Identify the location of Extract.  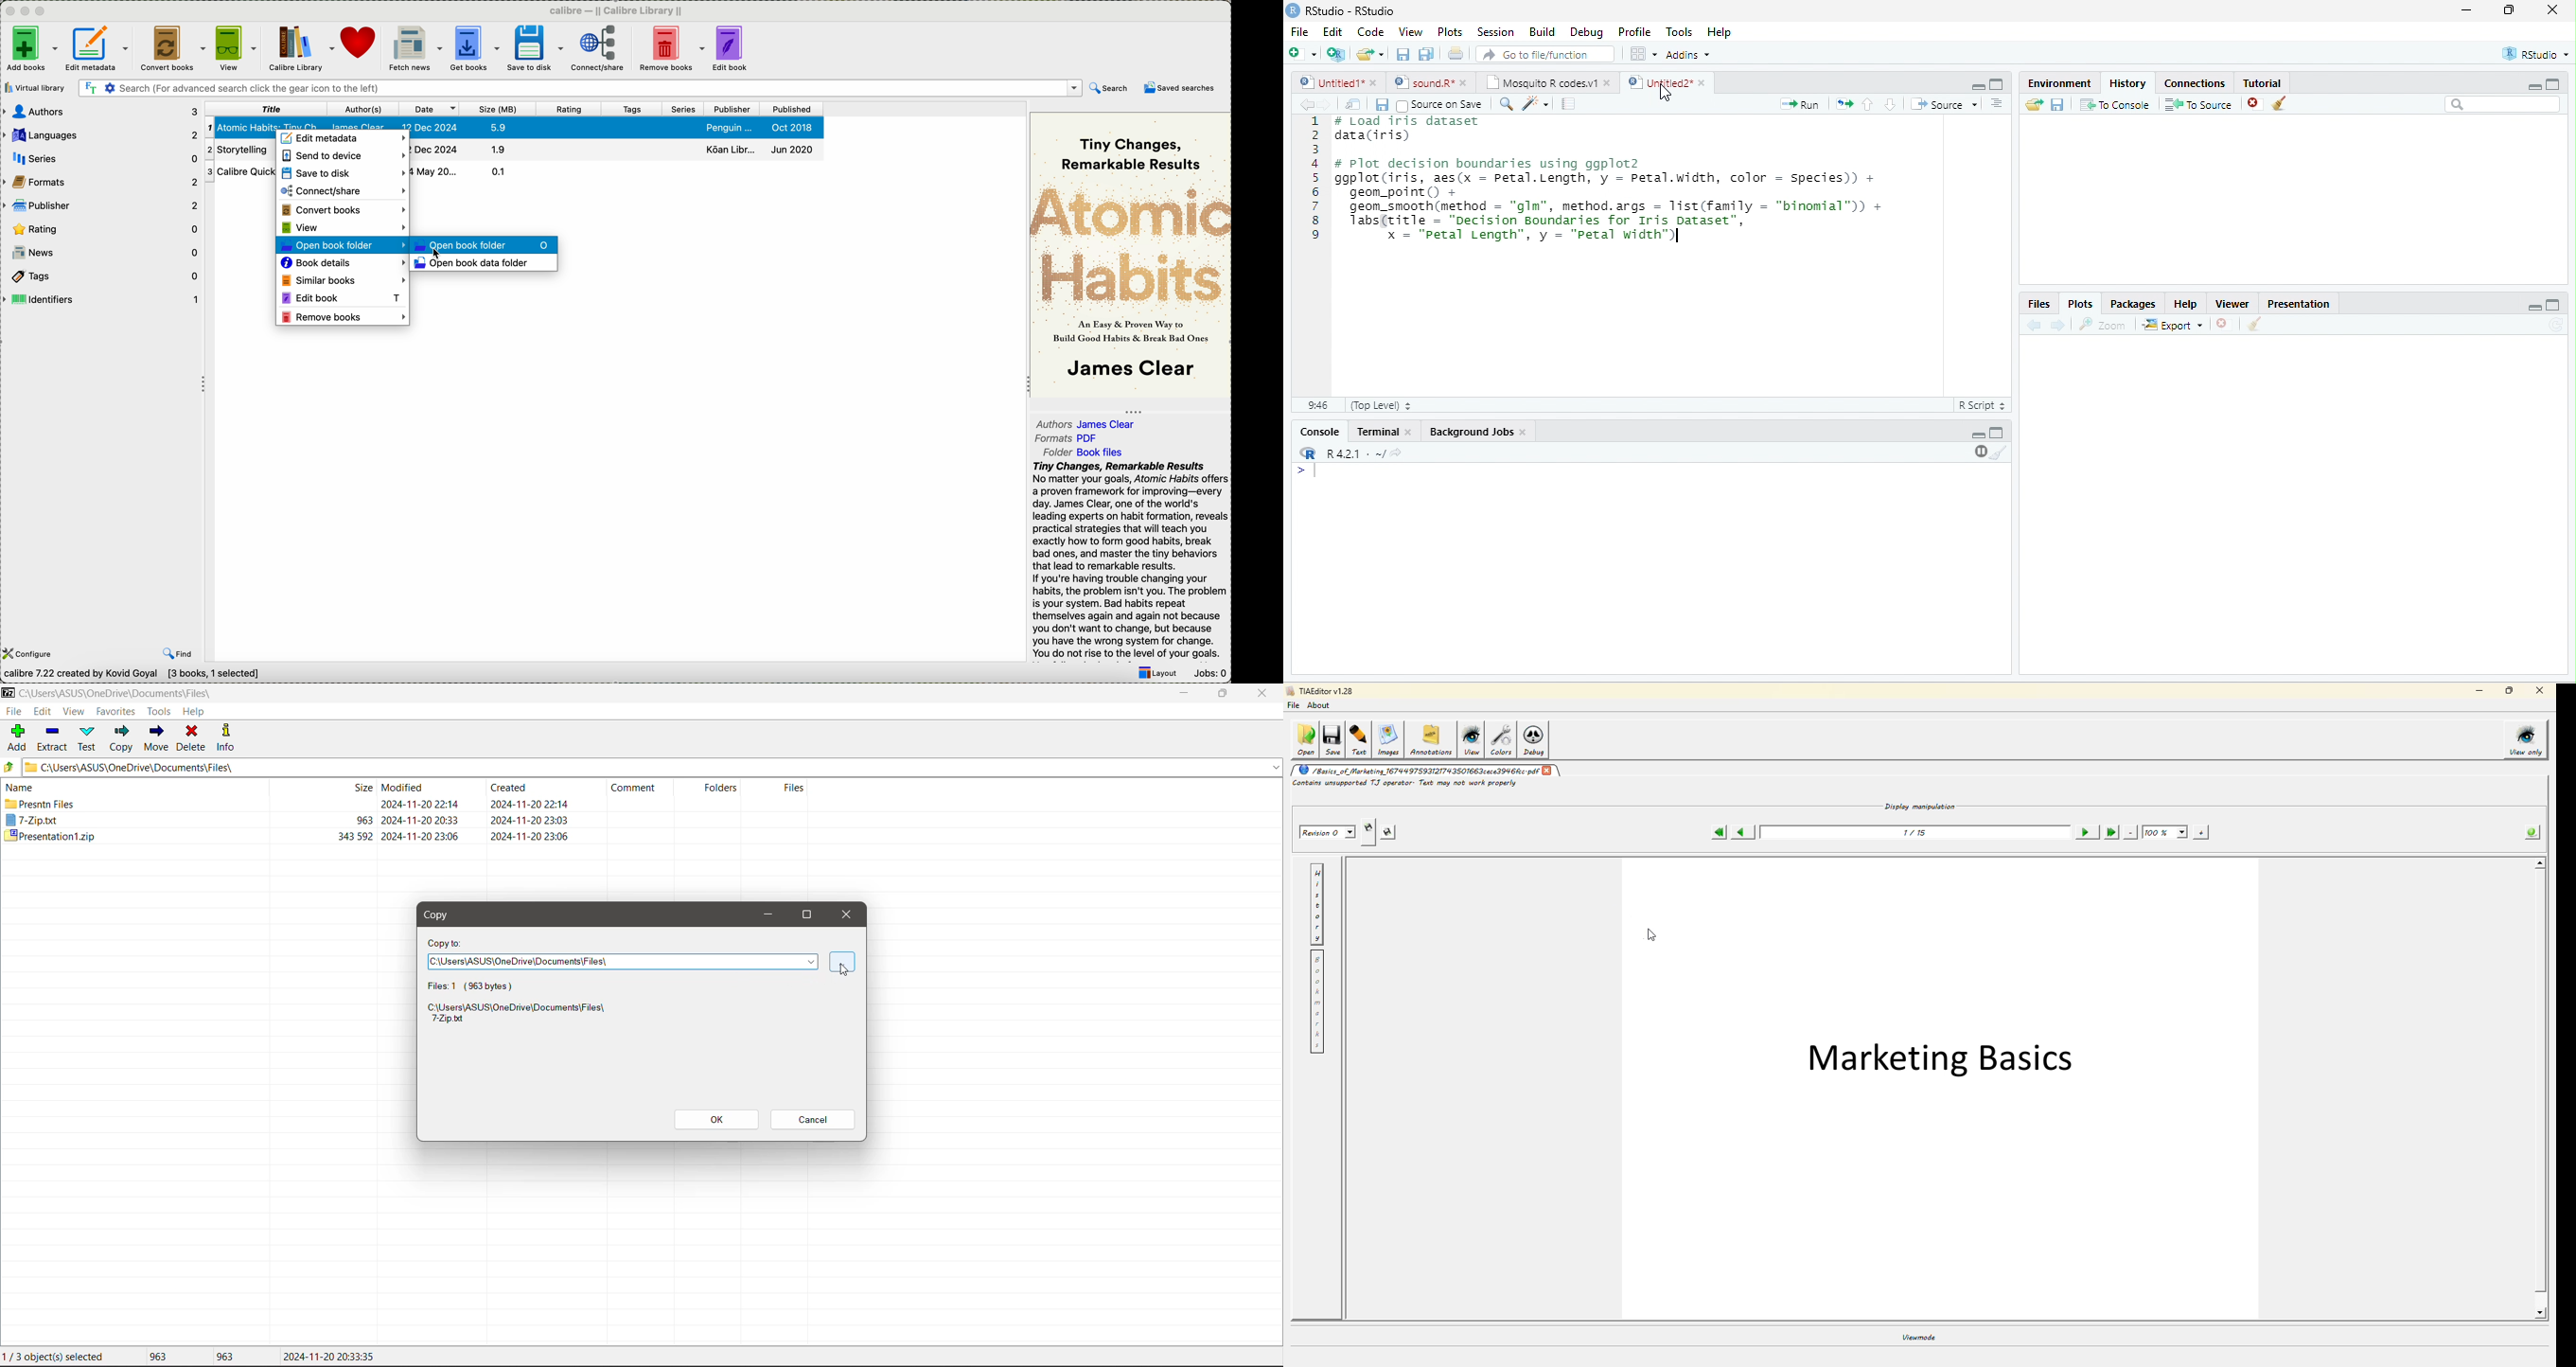
(51, 737).